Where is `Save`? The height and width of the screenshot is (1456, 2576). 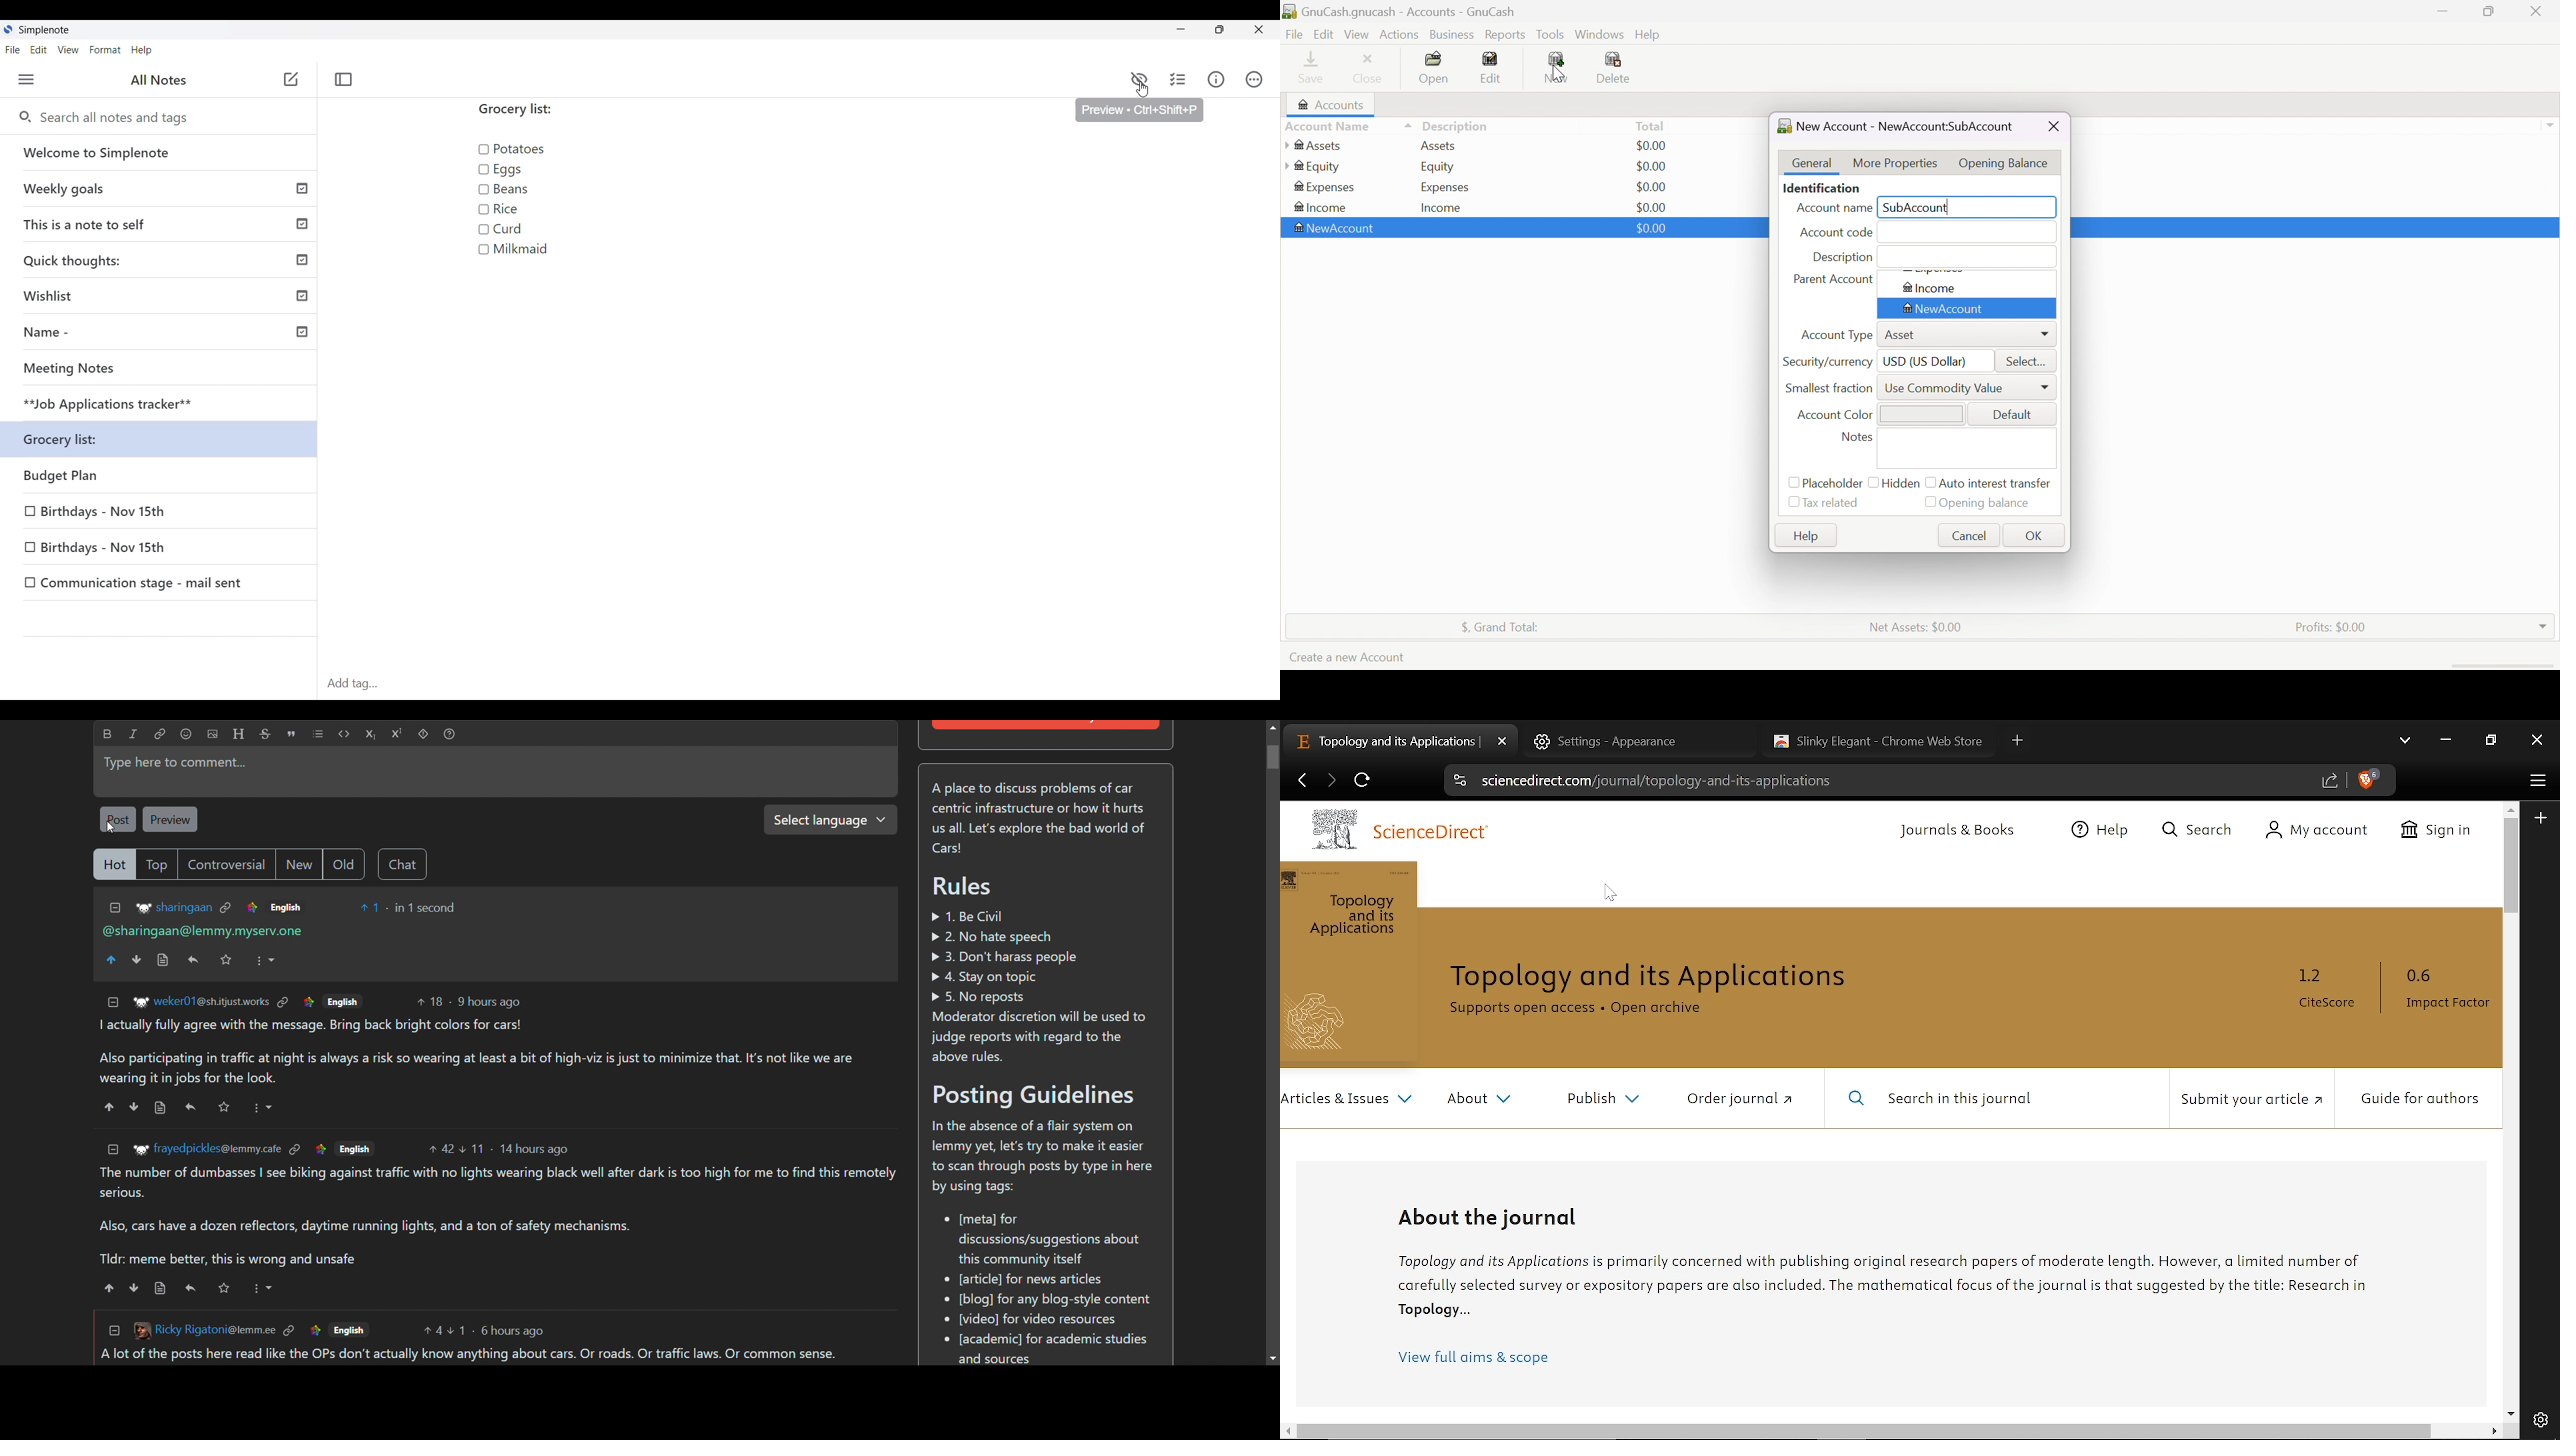 Save is located at coordinates (1311, 68).